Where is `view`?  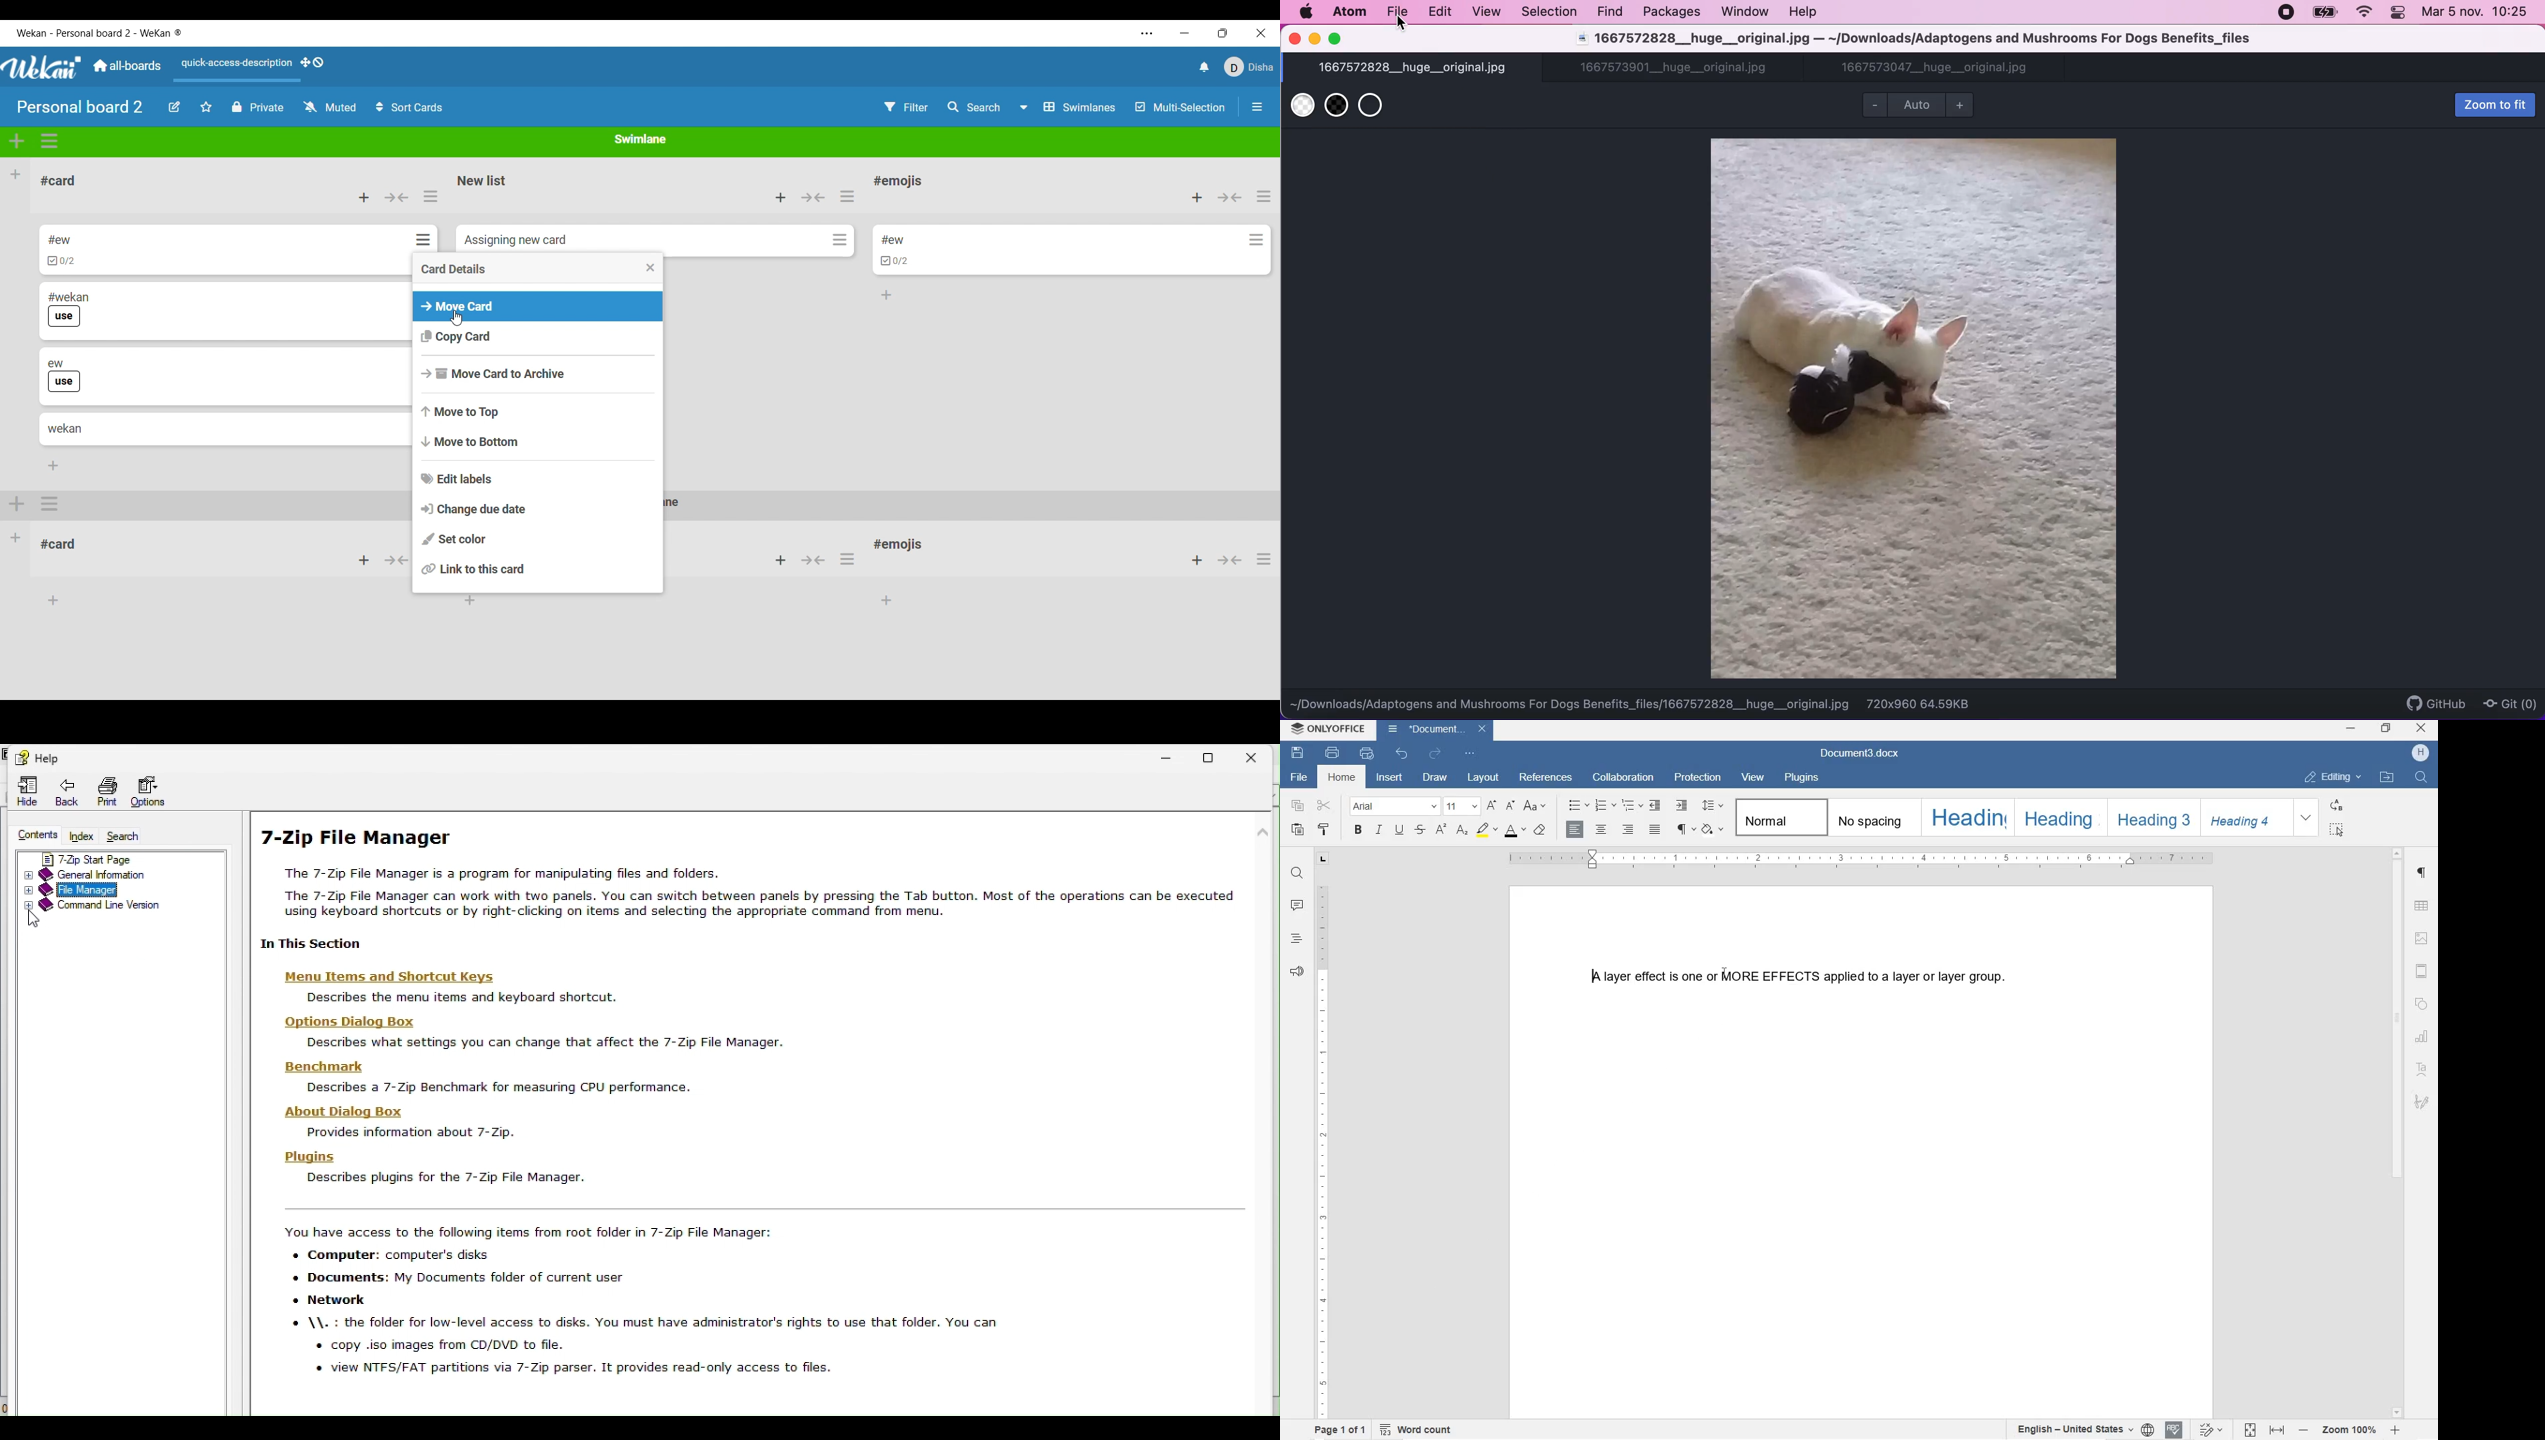 view is located at coordinates (1488, 13).